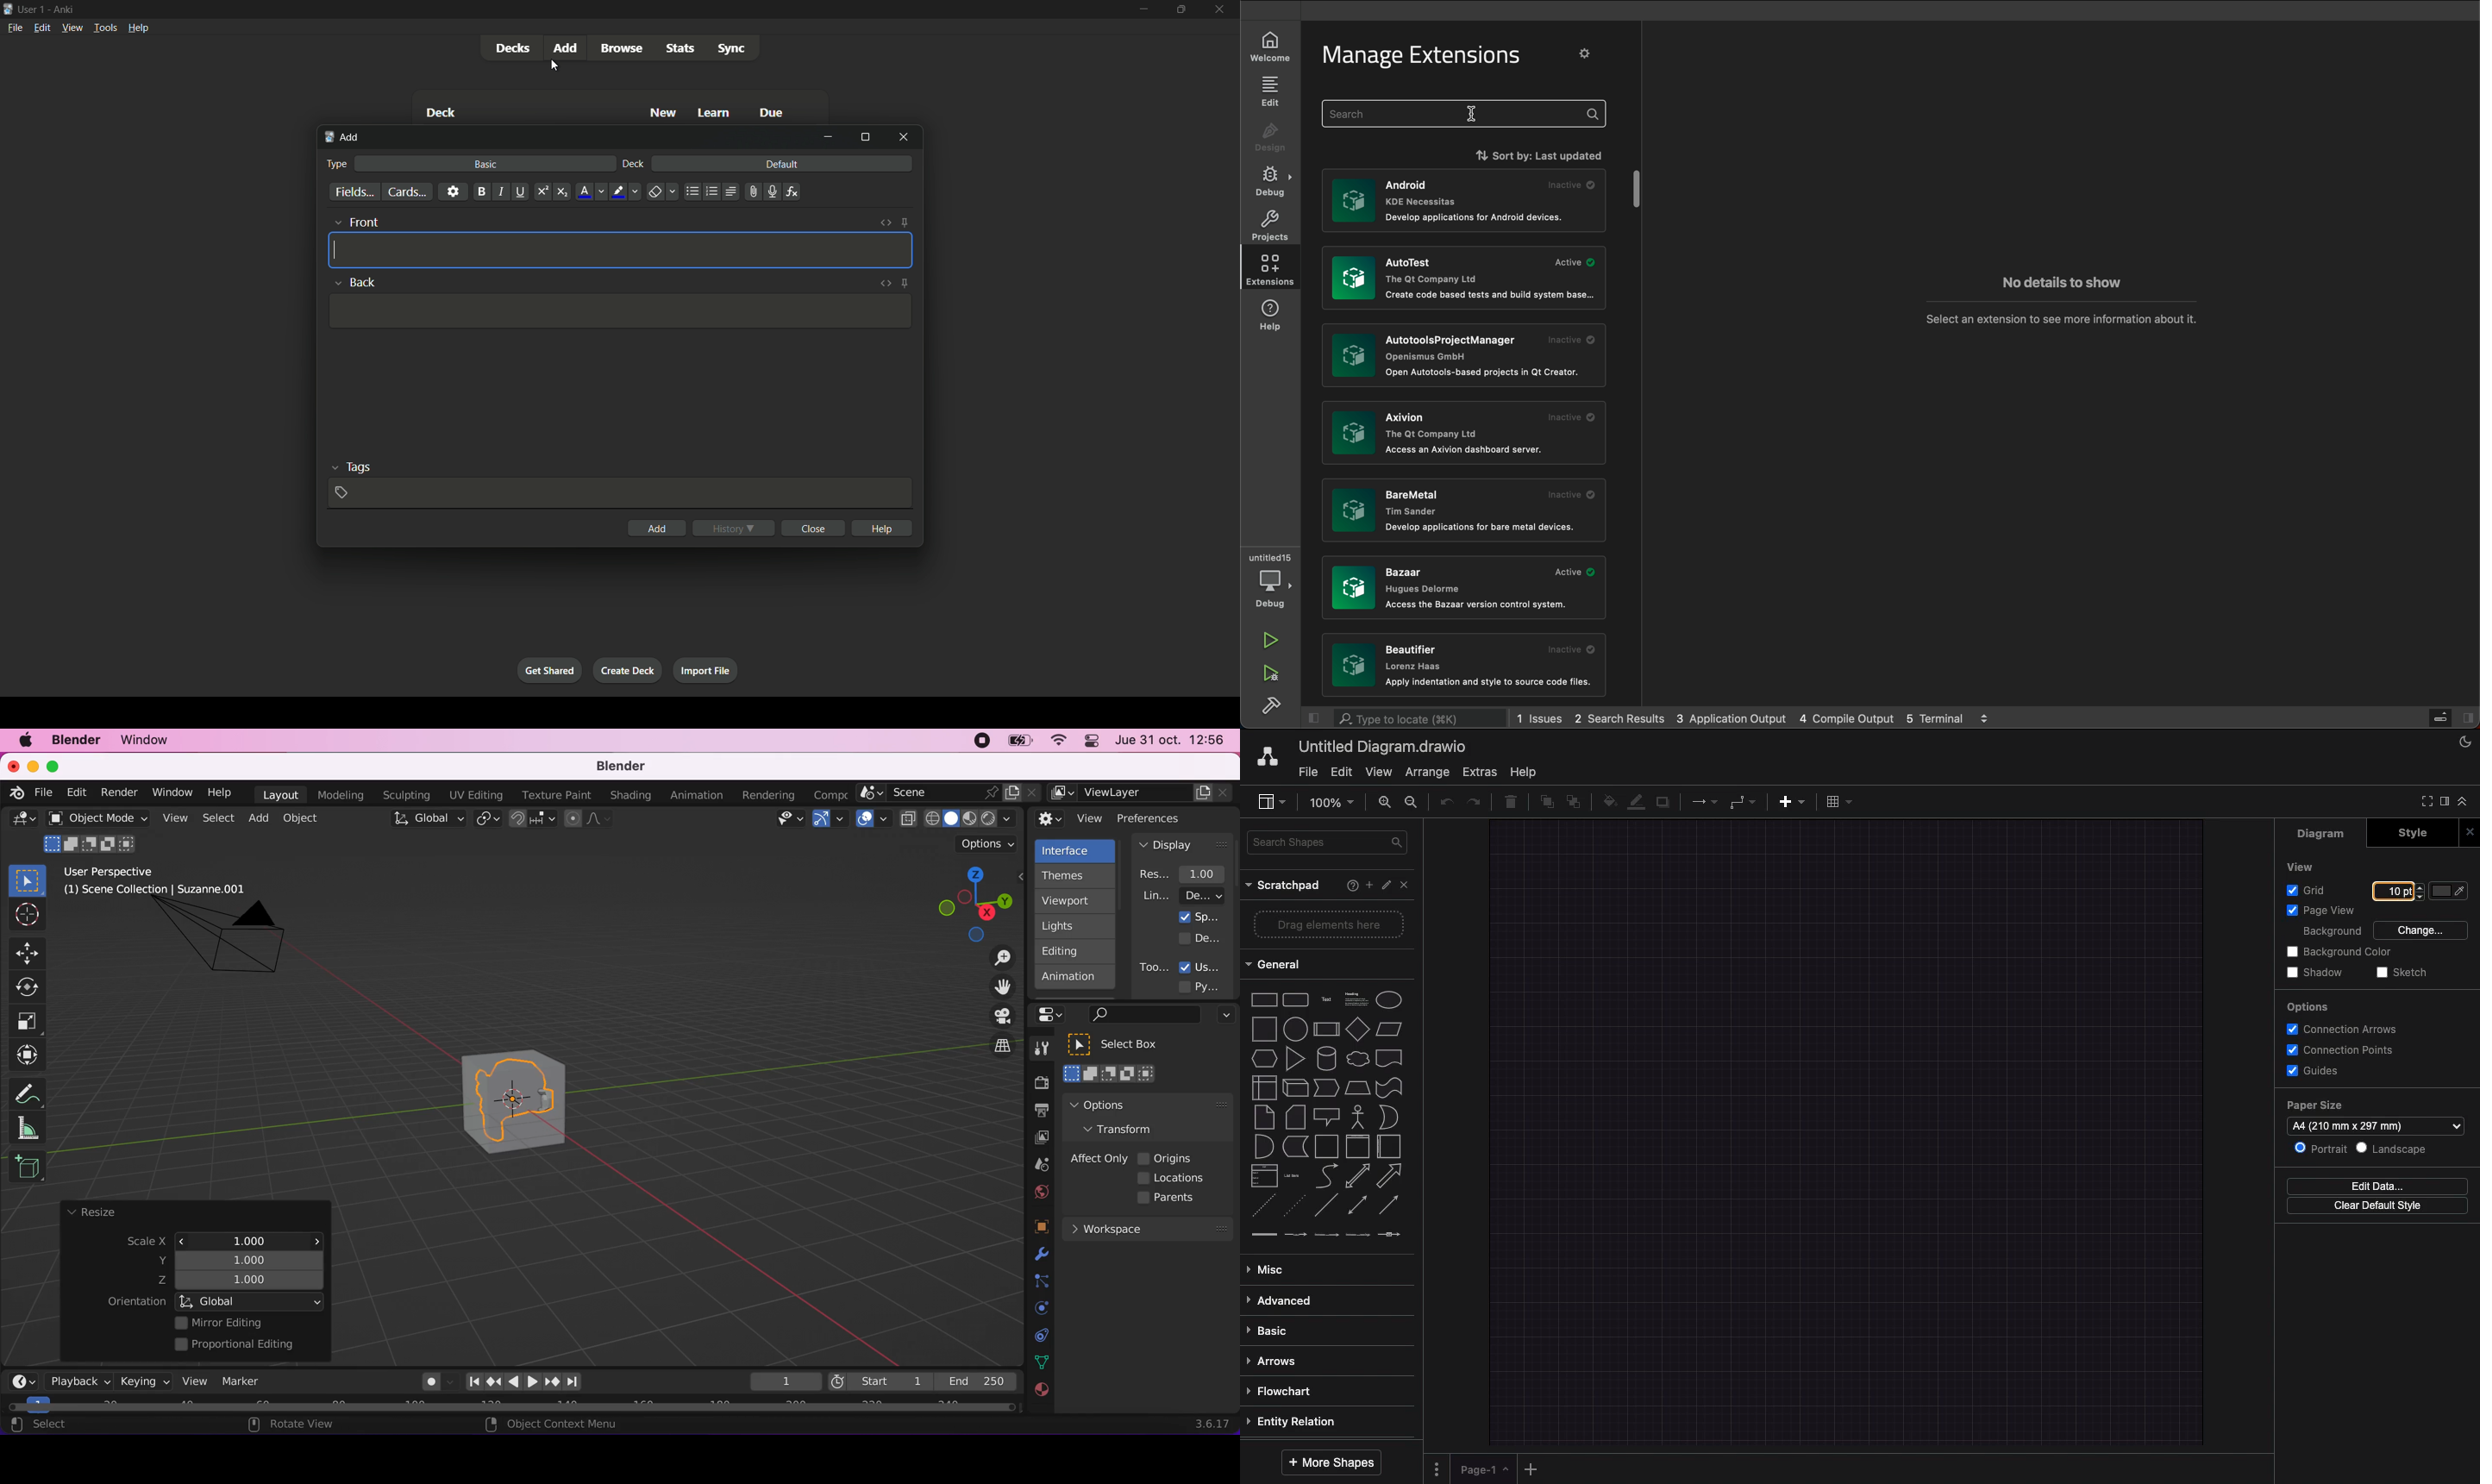 The width and height of the screenshot is (2492, 1484). Describe the element at coordinates (1384, 746) in the screenshot. I see `Project name` at that location.